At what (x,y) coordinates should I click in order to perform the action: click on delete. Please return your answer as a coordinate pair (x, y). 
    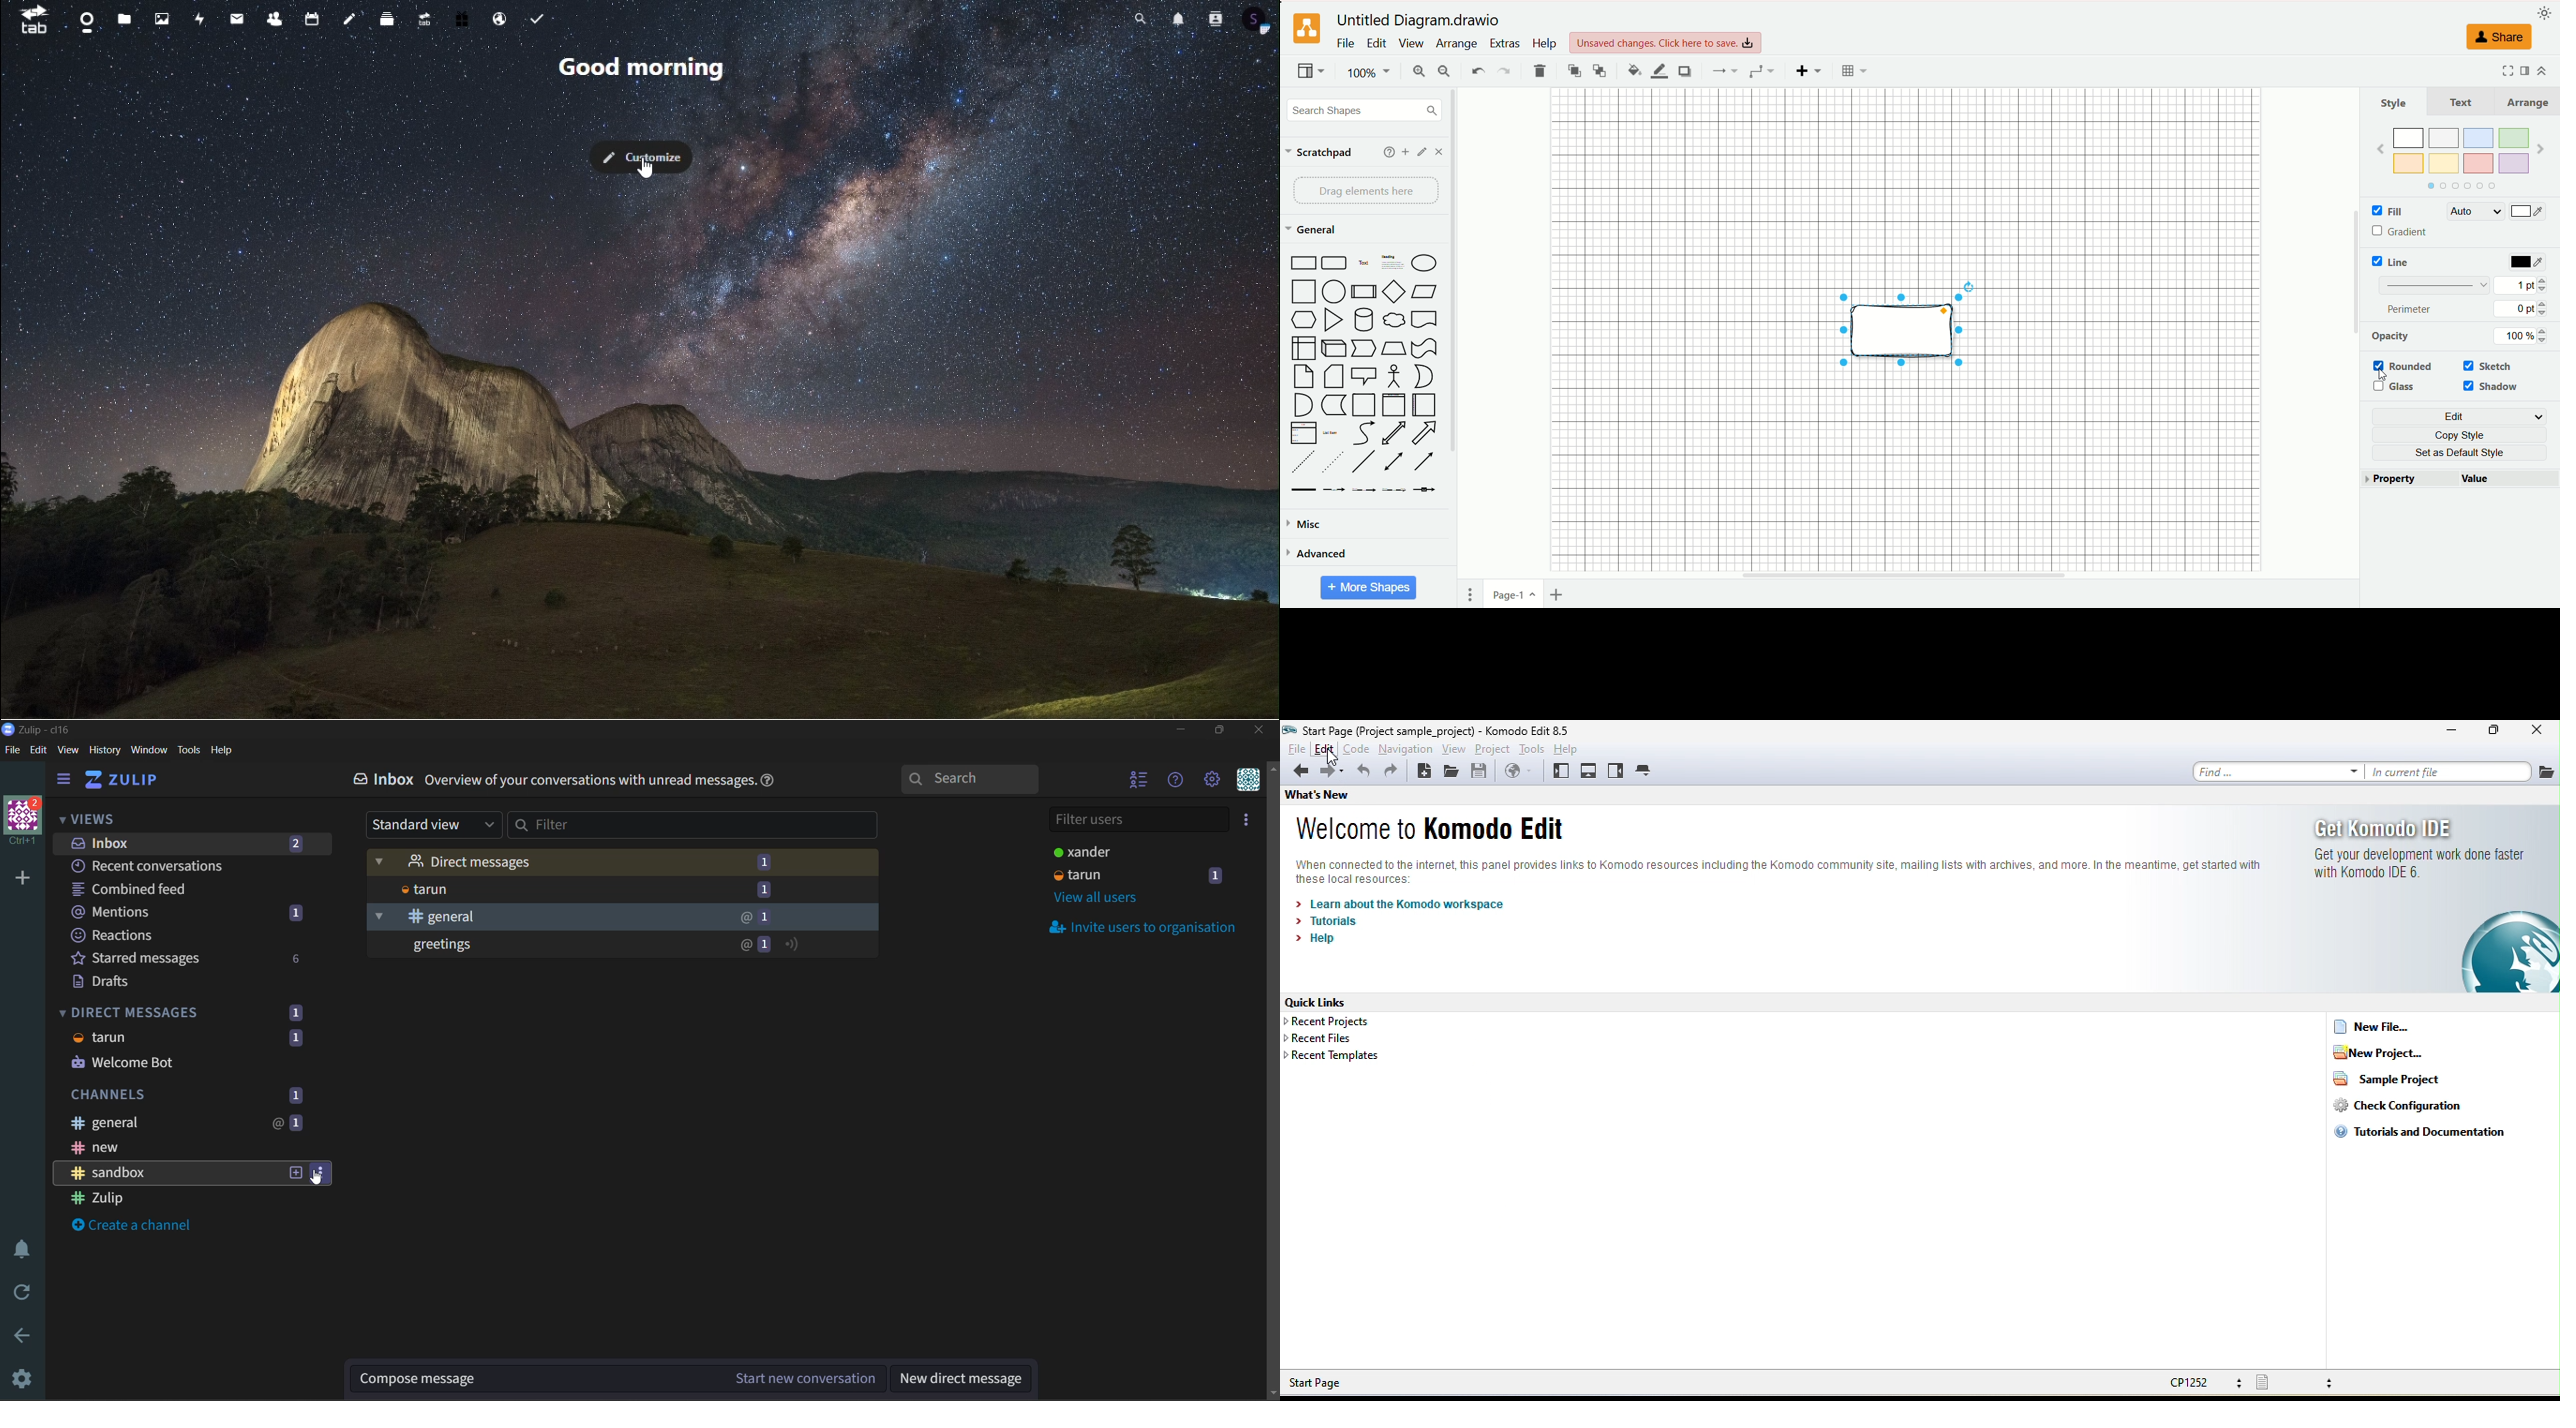
    Looking at the image, I should click on (1540, 71).